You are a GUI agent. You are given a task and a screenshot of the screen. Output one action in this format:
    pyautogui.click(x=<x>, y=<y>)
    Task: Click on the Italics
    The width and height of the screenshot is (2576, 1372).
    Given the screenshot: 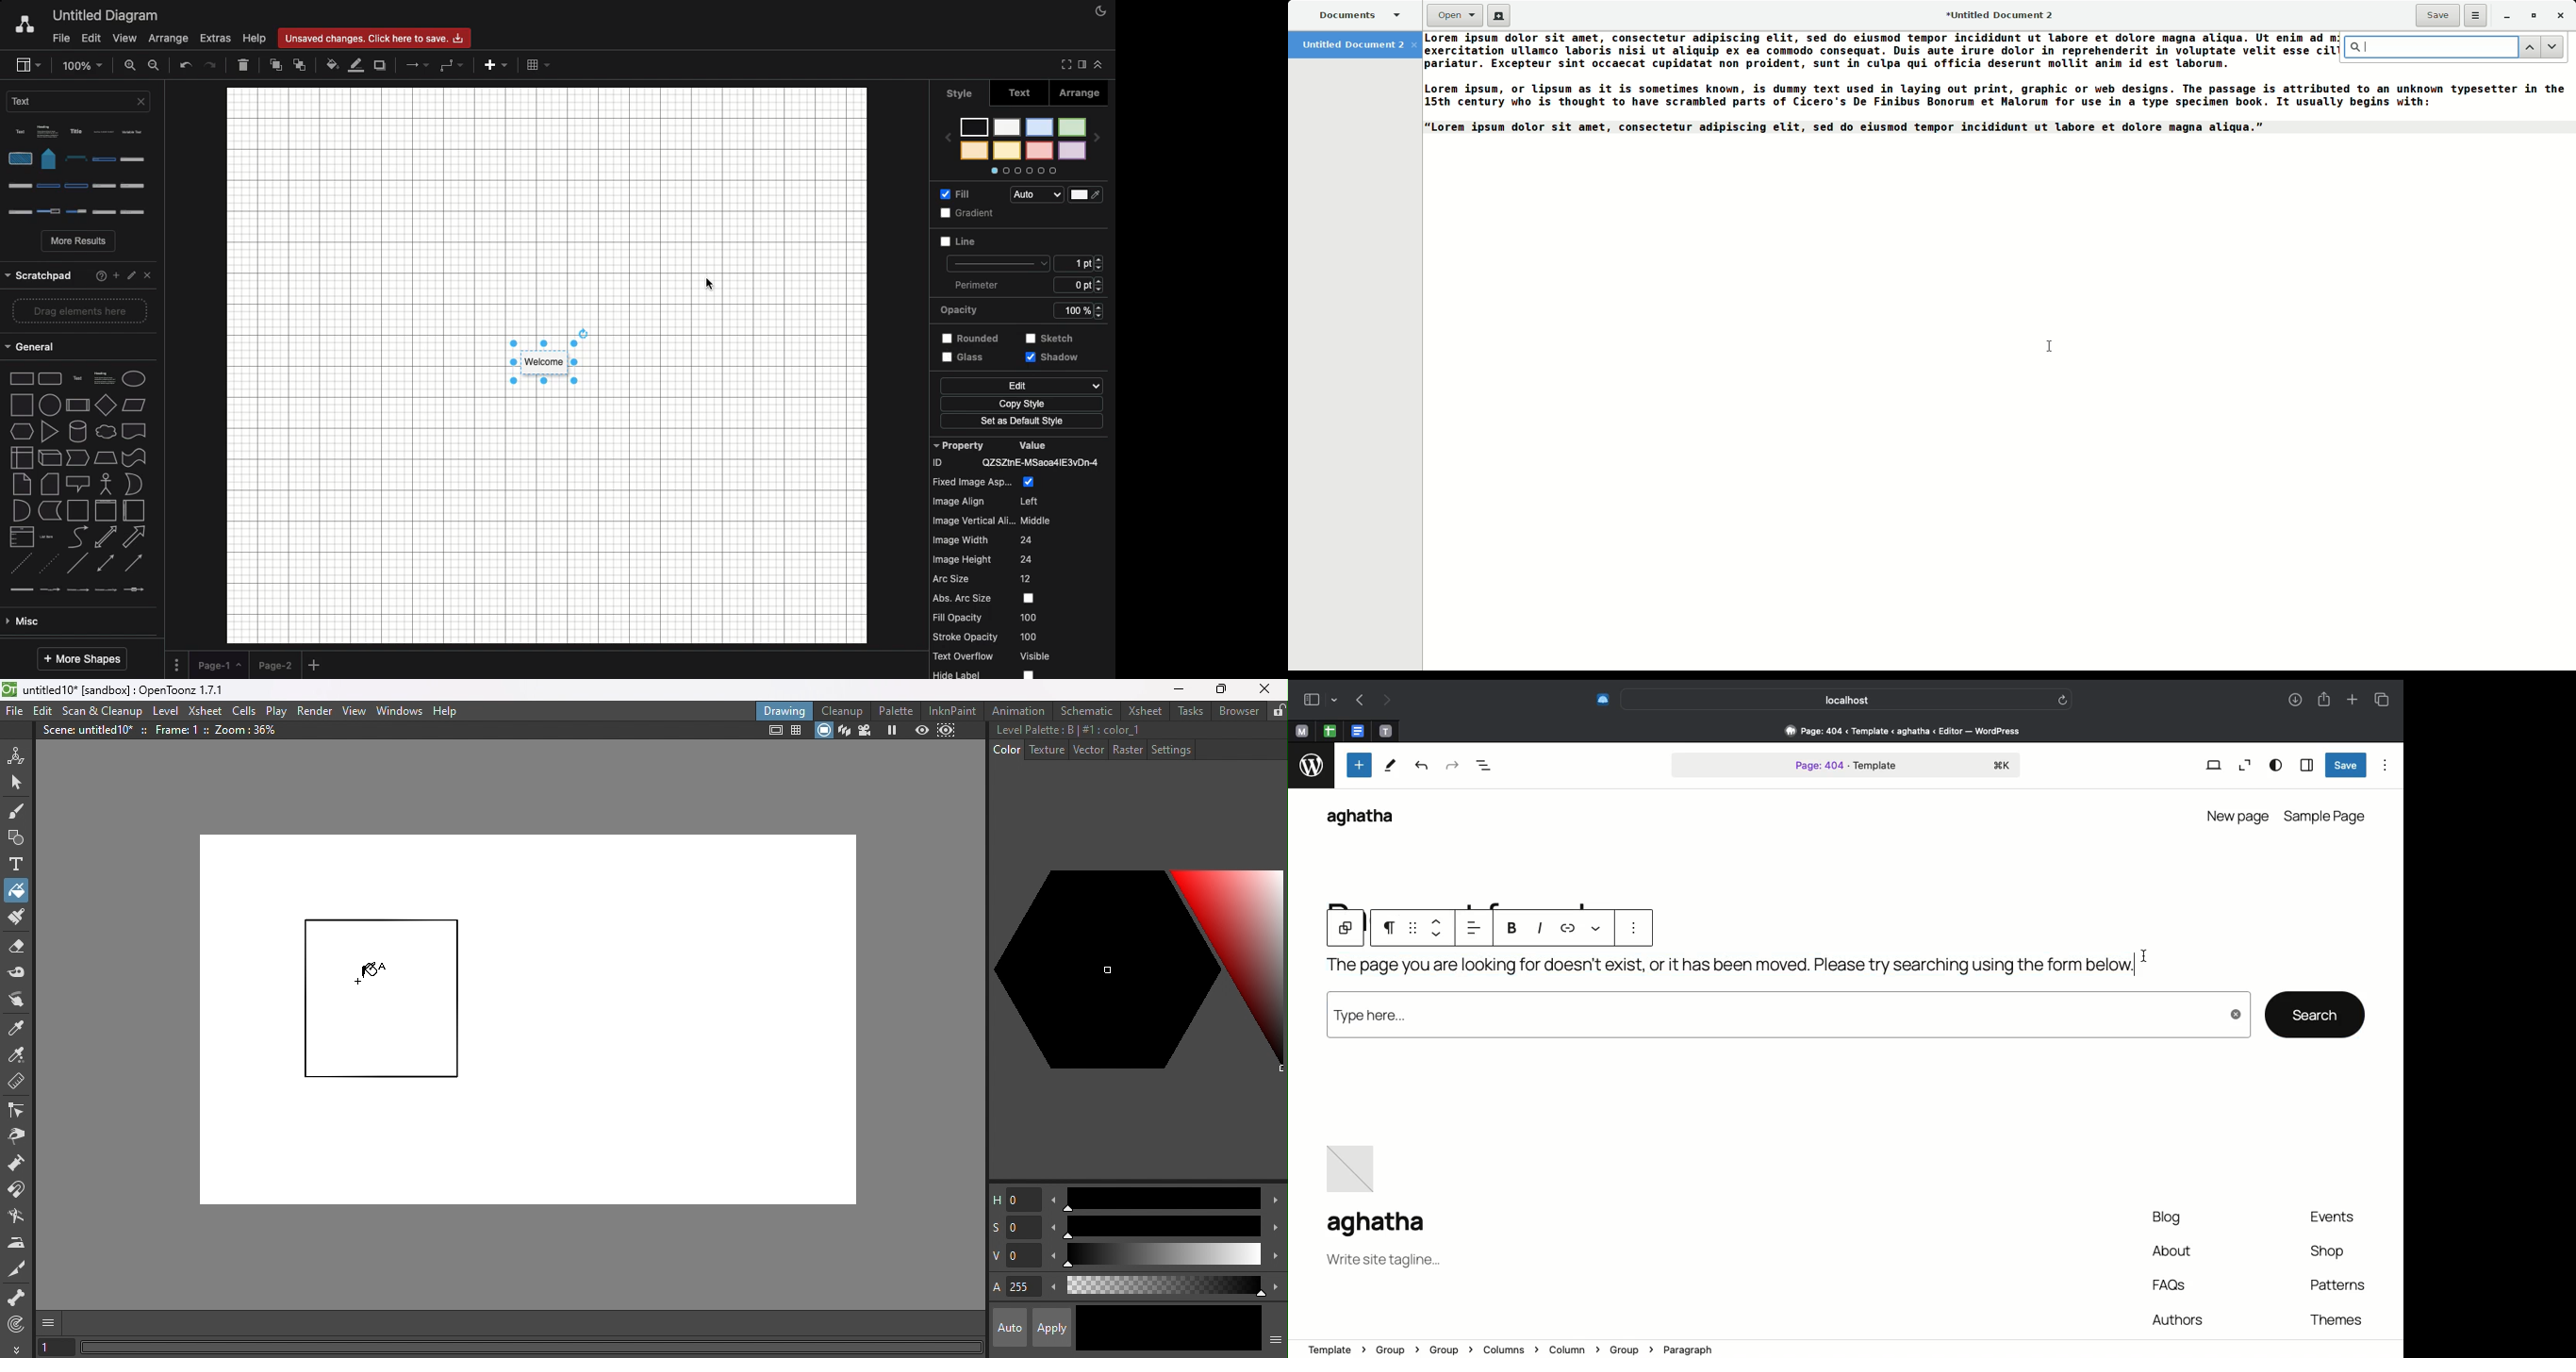 What is the action you would take?
    pyautogui.click(x=1542, y=929)
    